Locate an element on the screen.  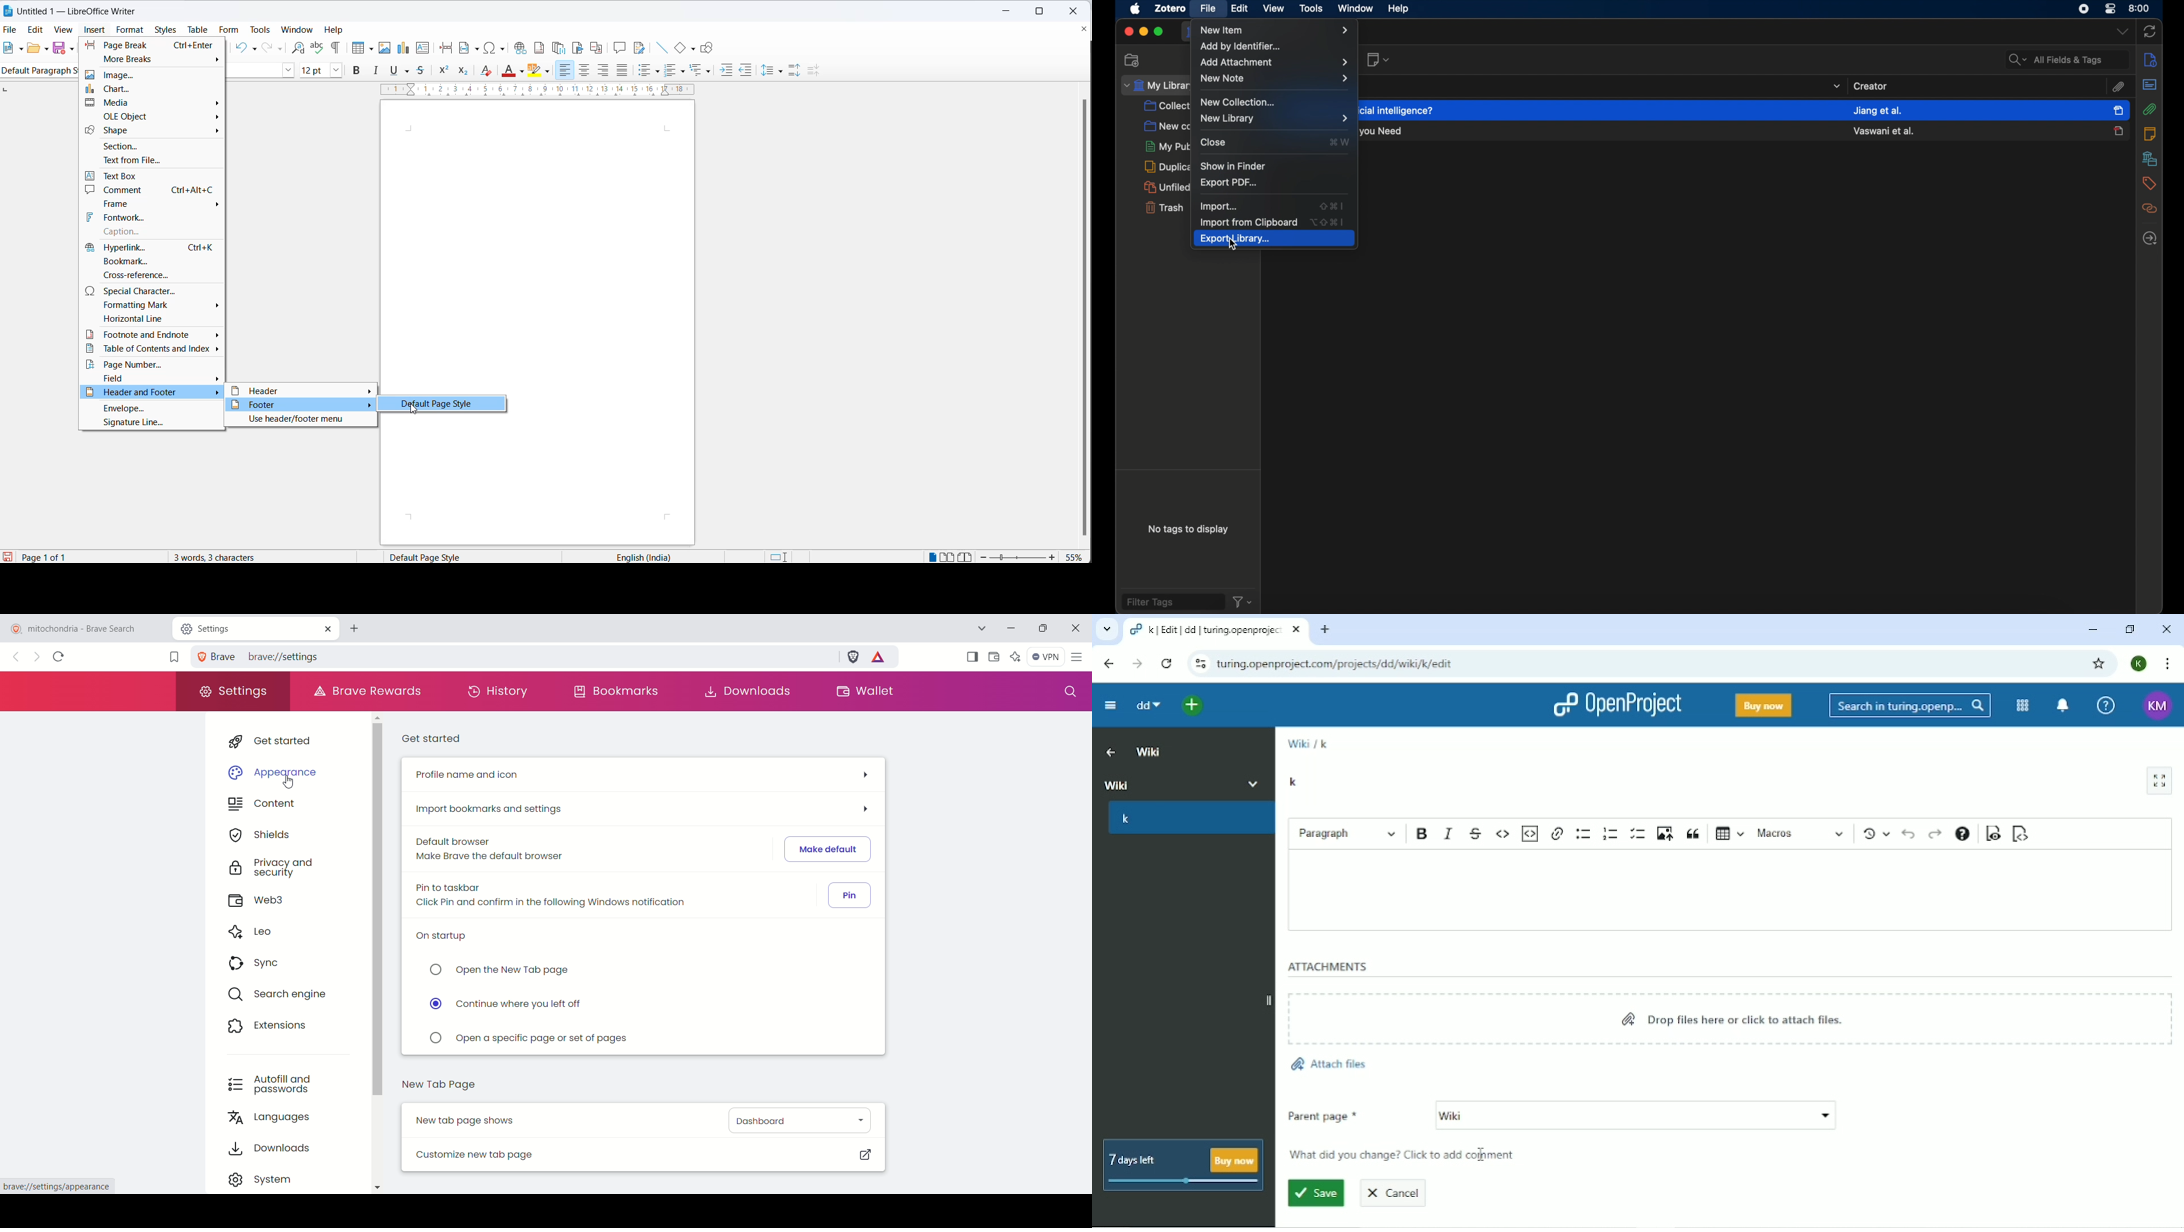
Customize and control google chrome is located at coordinates (2166, 663).